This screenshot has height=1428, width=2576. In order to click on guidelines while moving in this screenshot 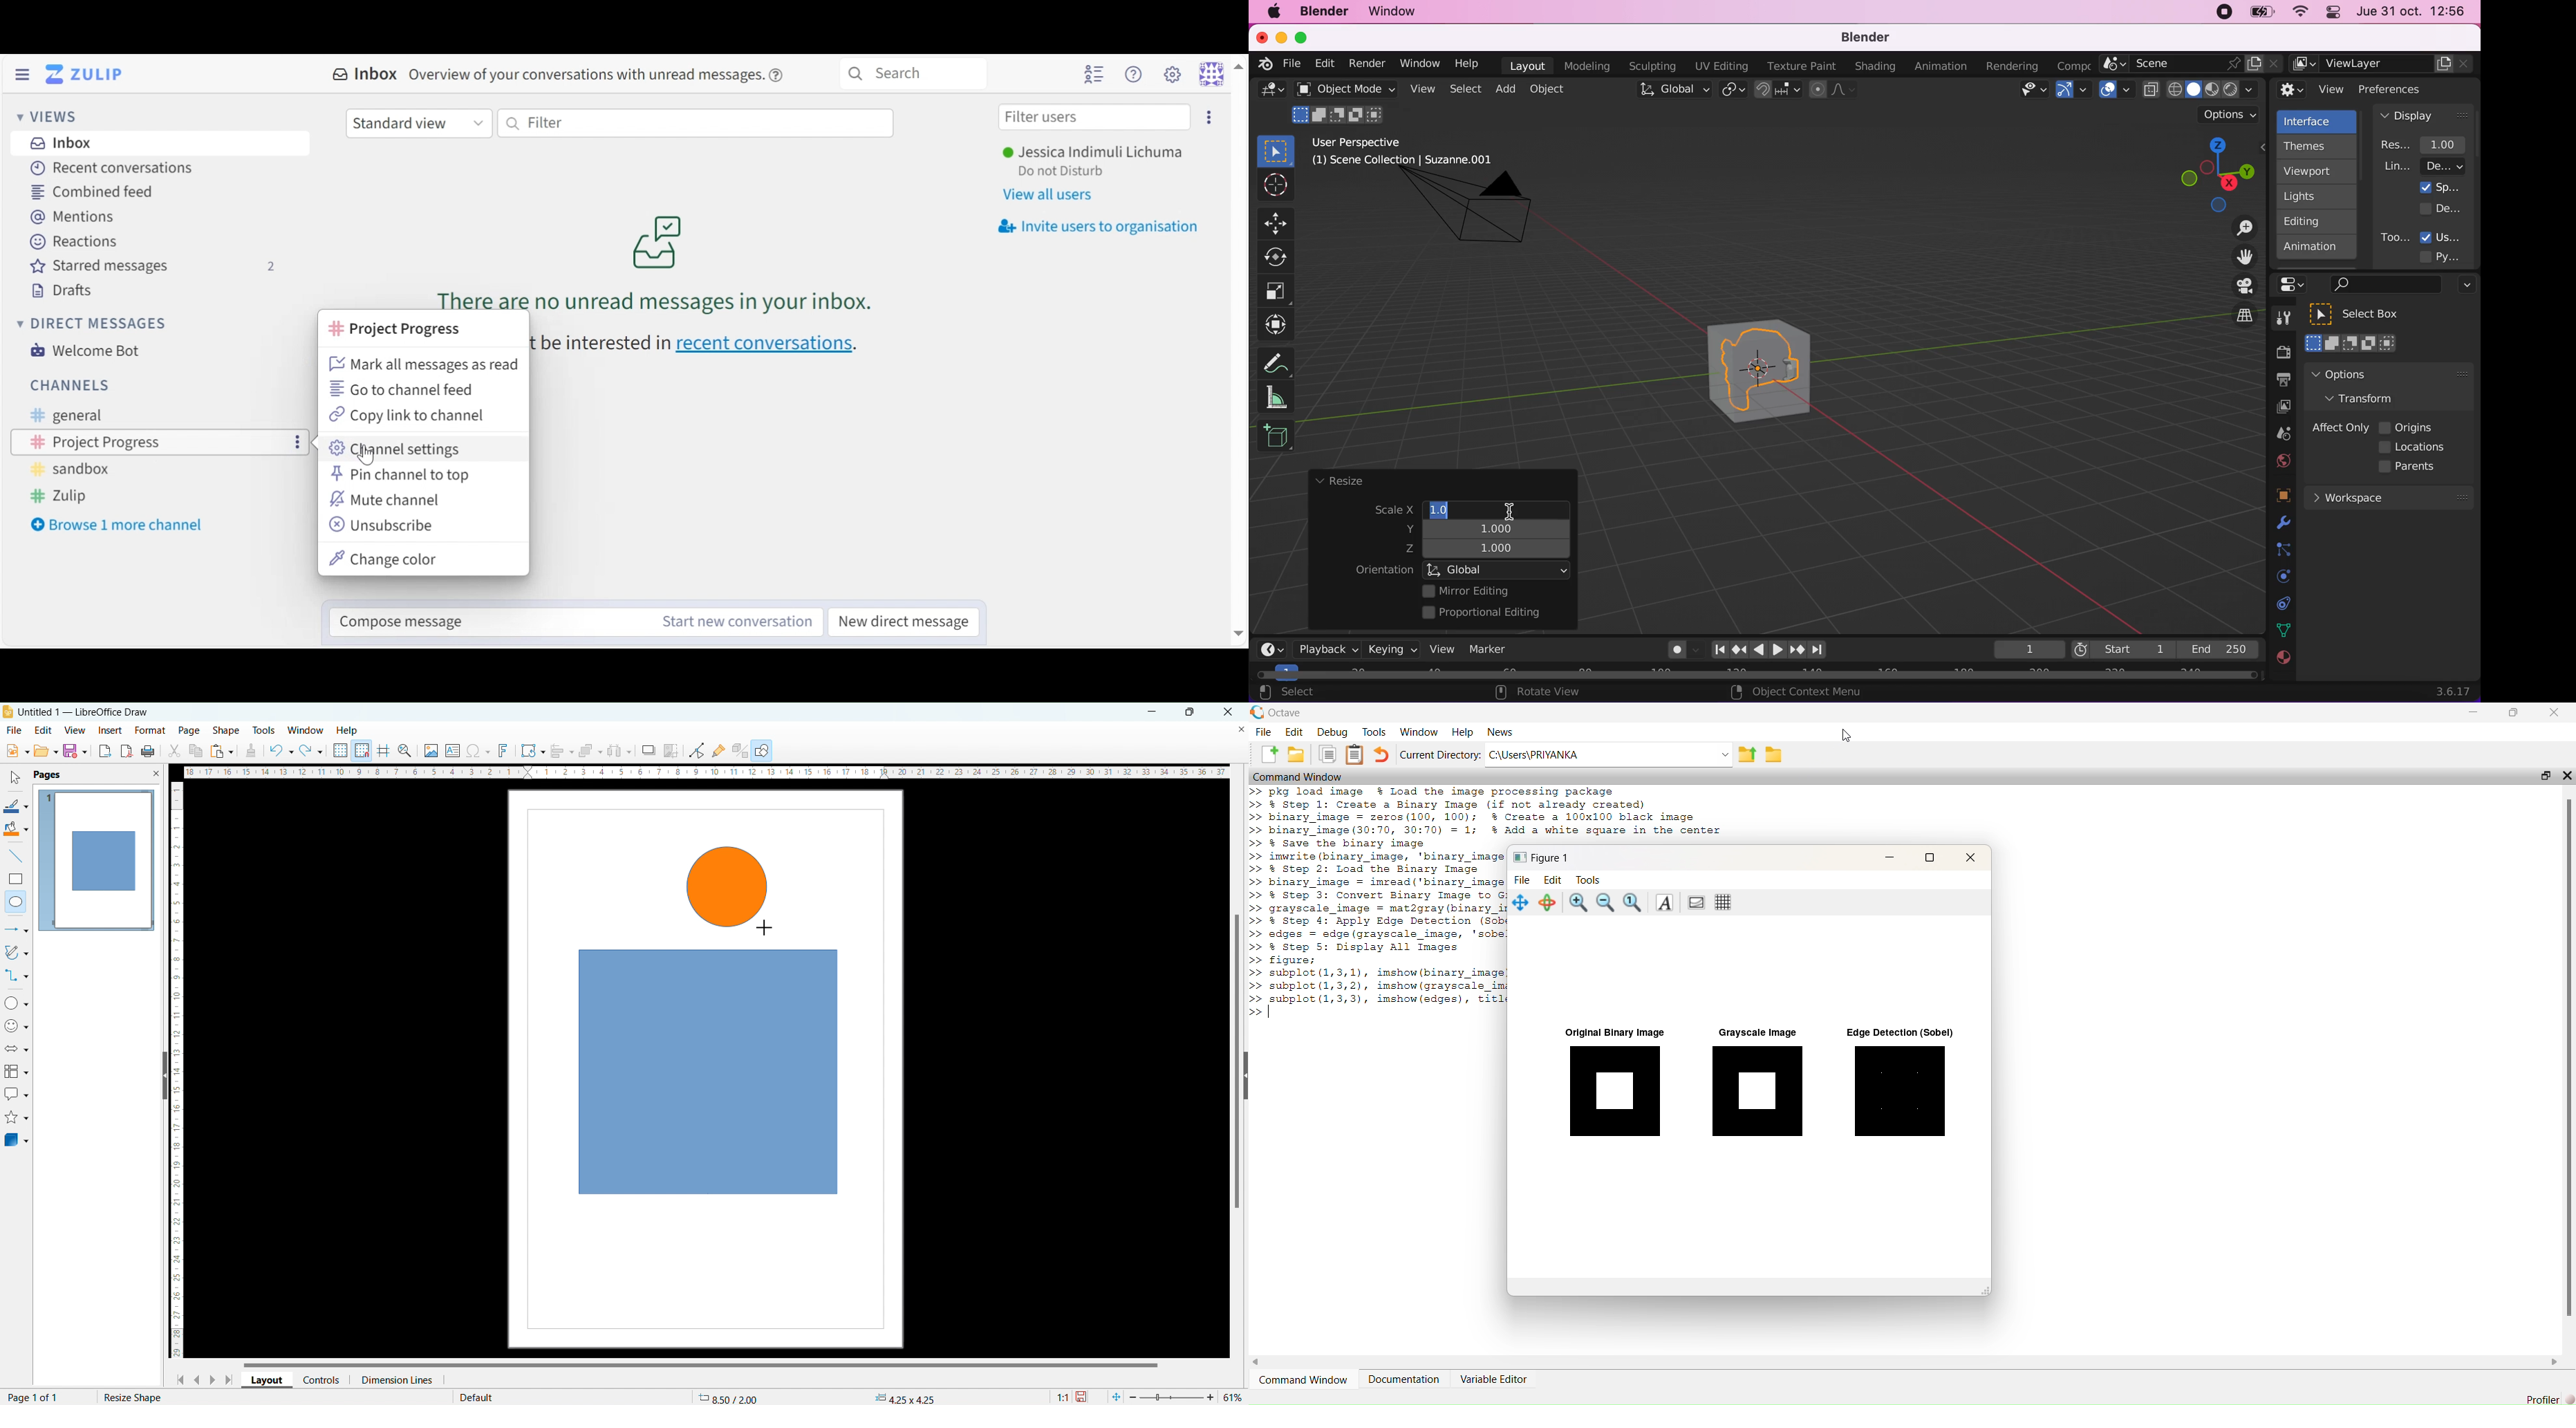, I will do `click(384, 751)`.